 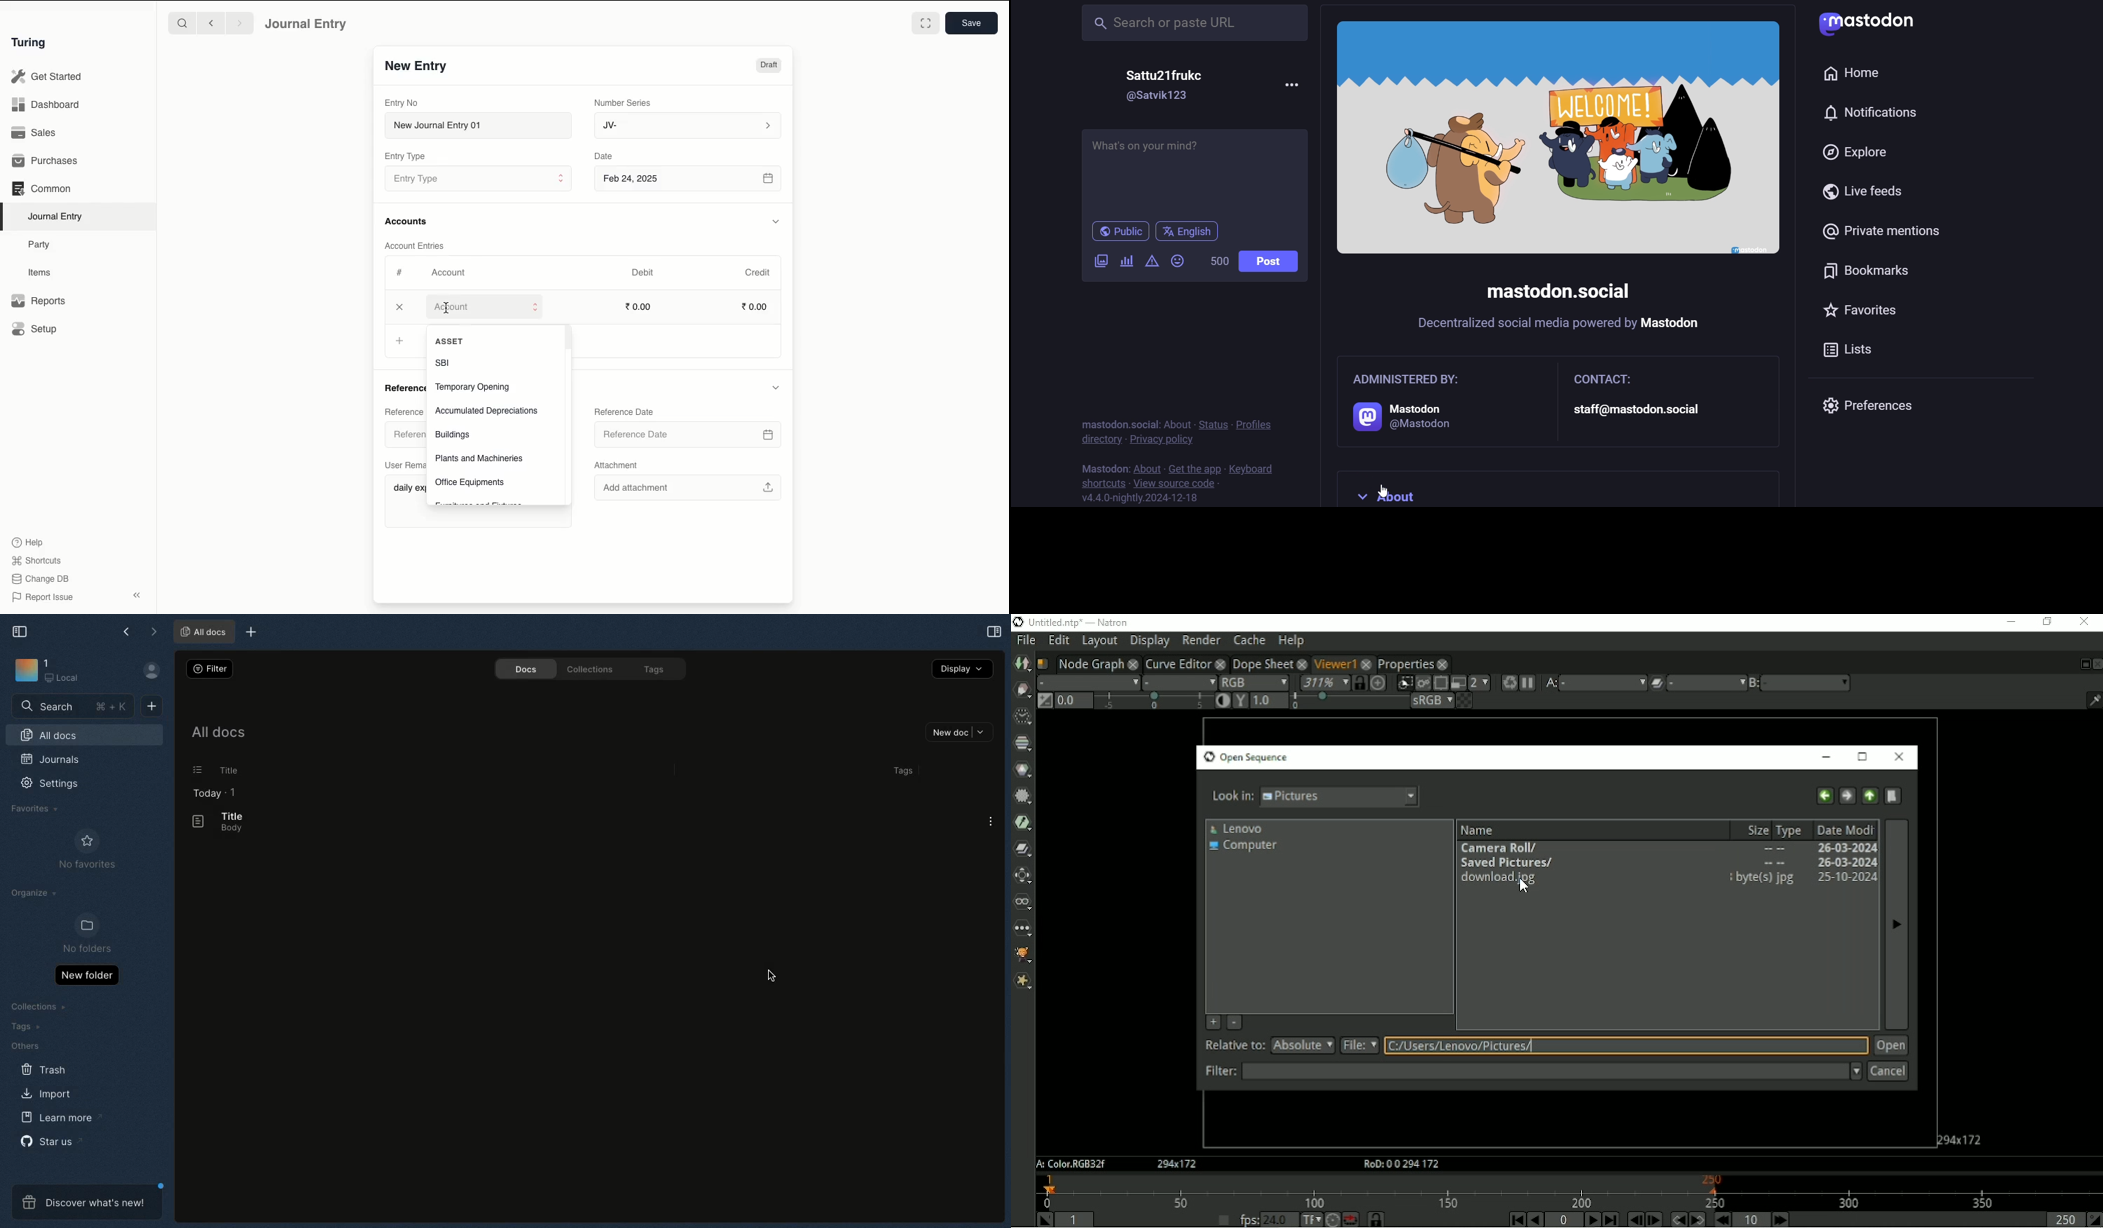 What do you see at coordinates (1171, 74) in the screenshot?
I see `name` at bounding box center [1171, 74].